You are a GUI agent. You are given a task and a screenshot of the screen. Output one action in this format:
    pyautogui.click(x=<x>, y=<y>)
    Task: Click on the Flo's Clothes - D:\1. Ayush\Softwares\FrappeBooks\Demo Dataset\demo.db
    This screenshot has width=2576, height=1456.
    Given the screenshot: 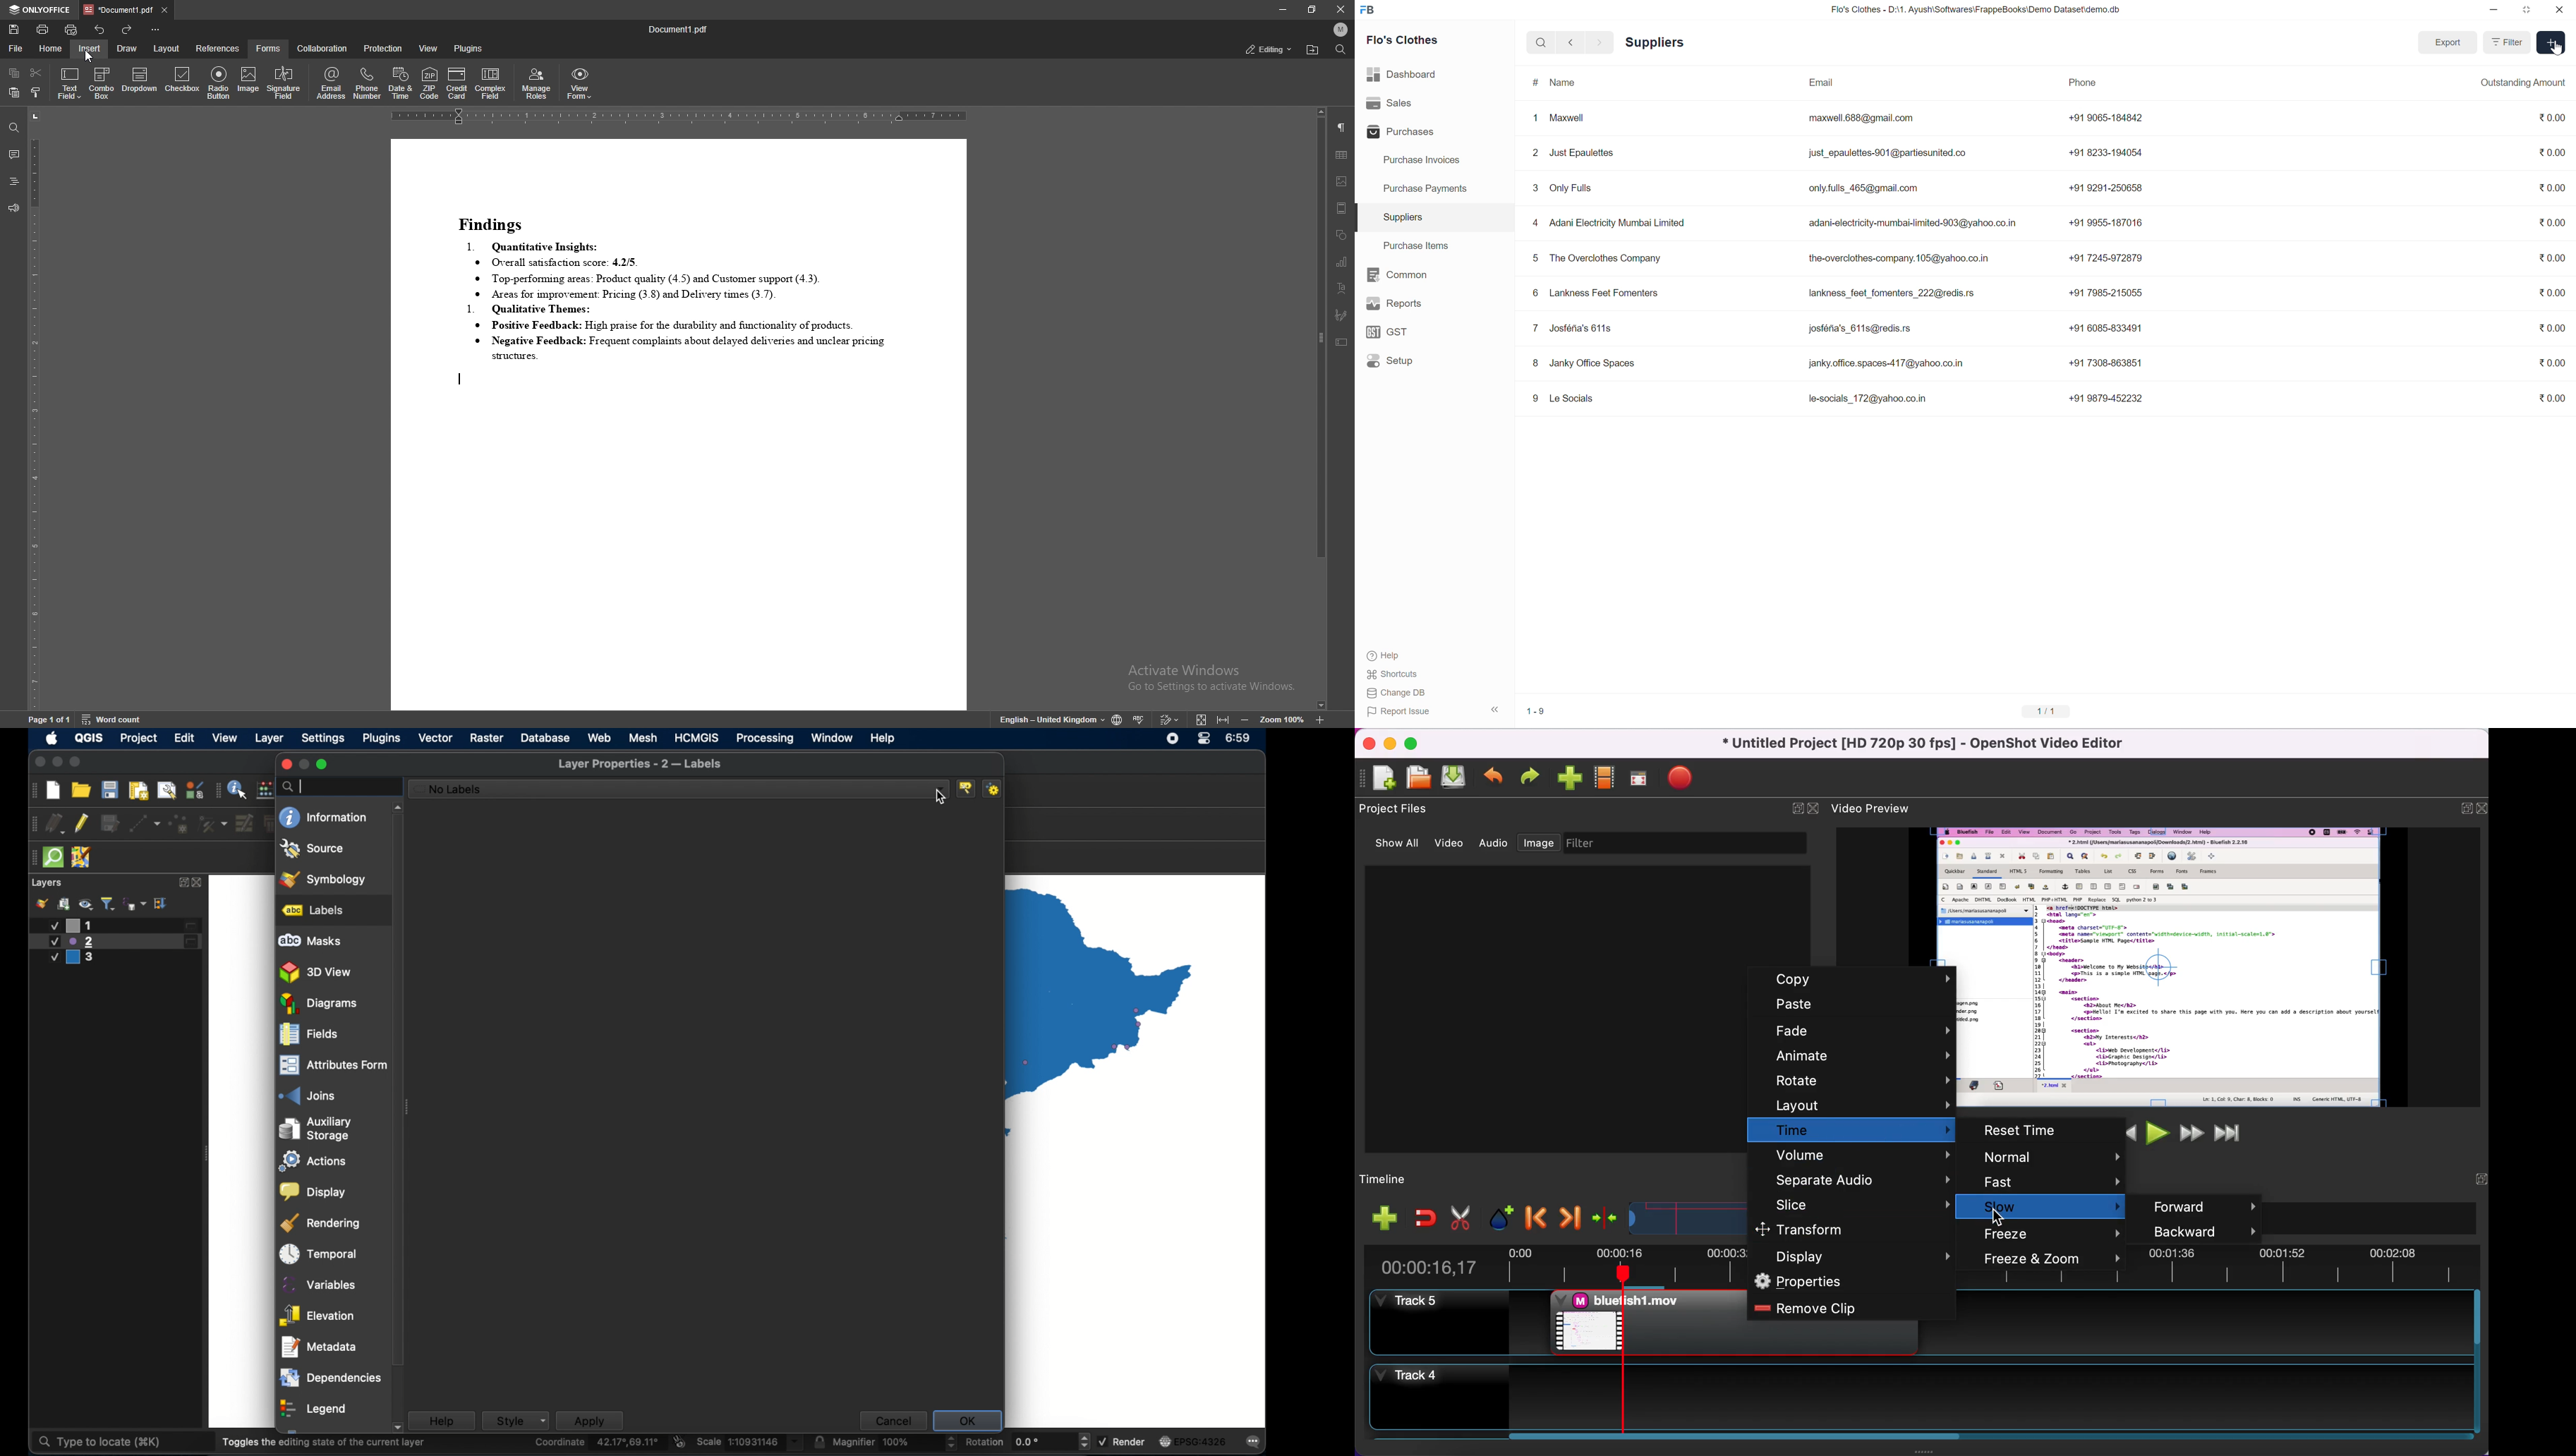 What is the action you would take?
    pyautogui.click(x=1976, y=10)
    